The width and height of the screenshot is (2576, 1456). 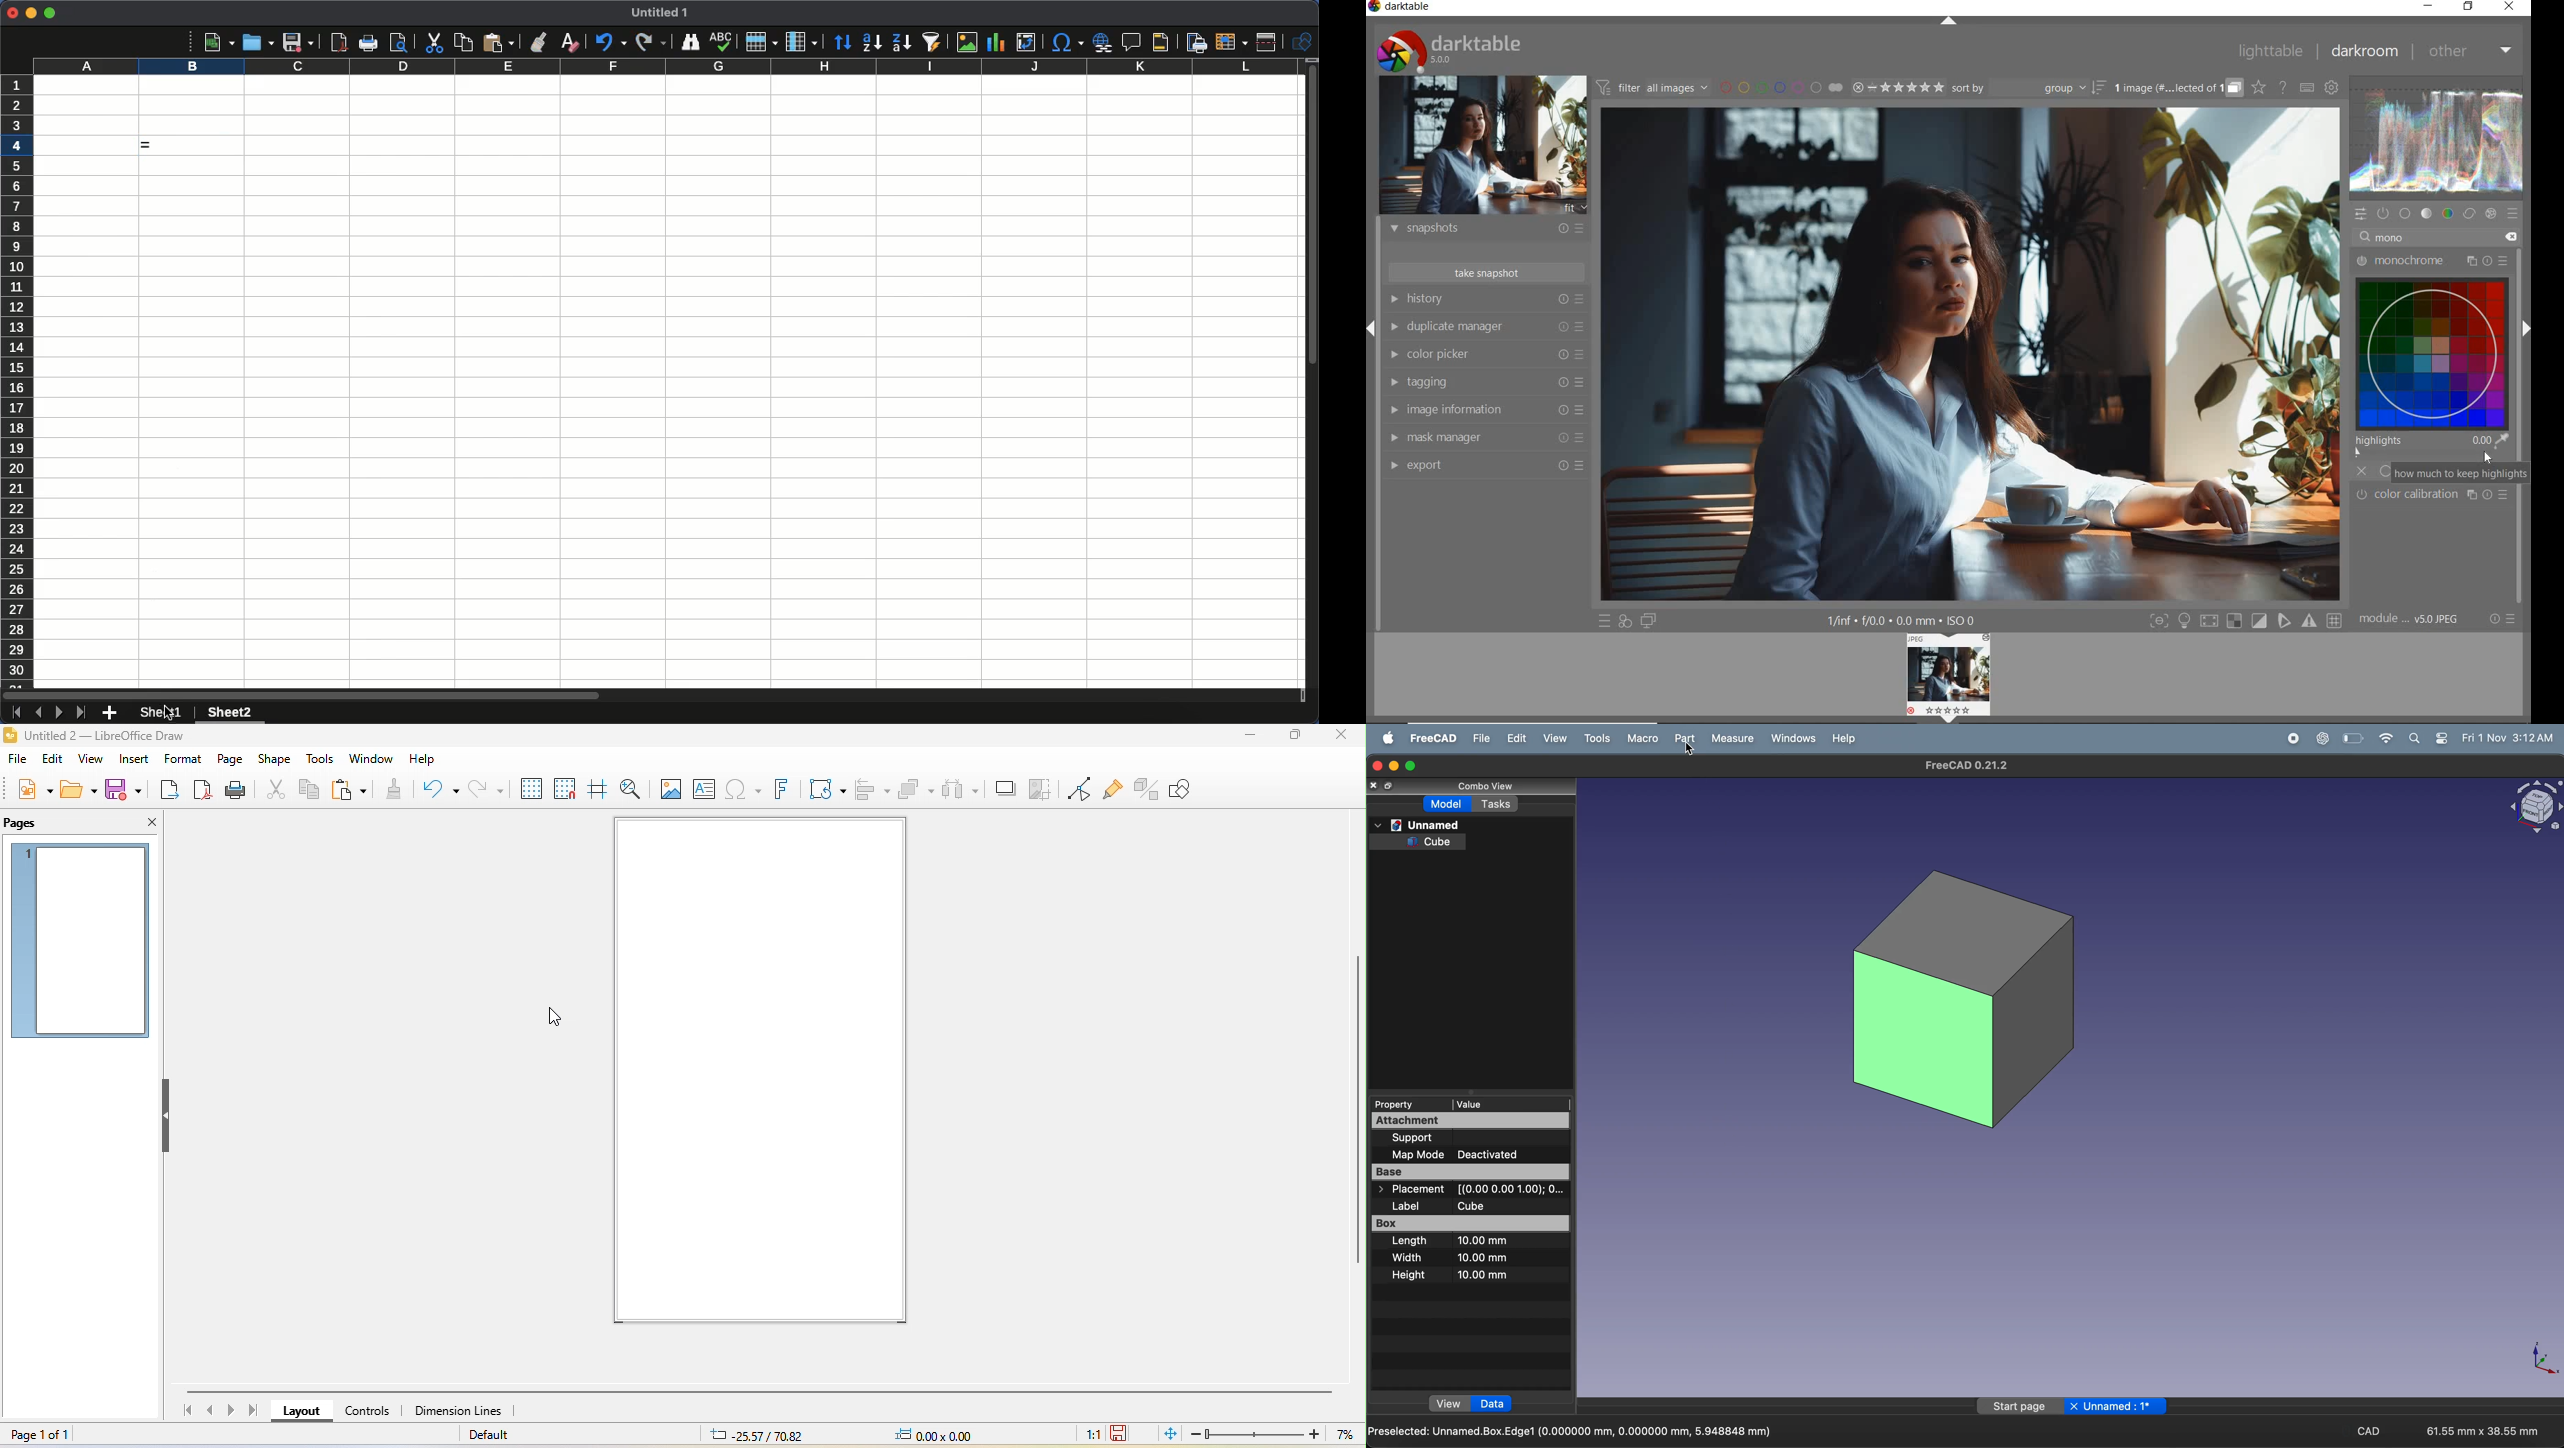 What do you see at coordinates (540, 42) in the screenshot?
I see `Clone formatting` at bounding box center [540, 42].